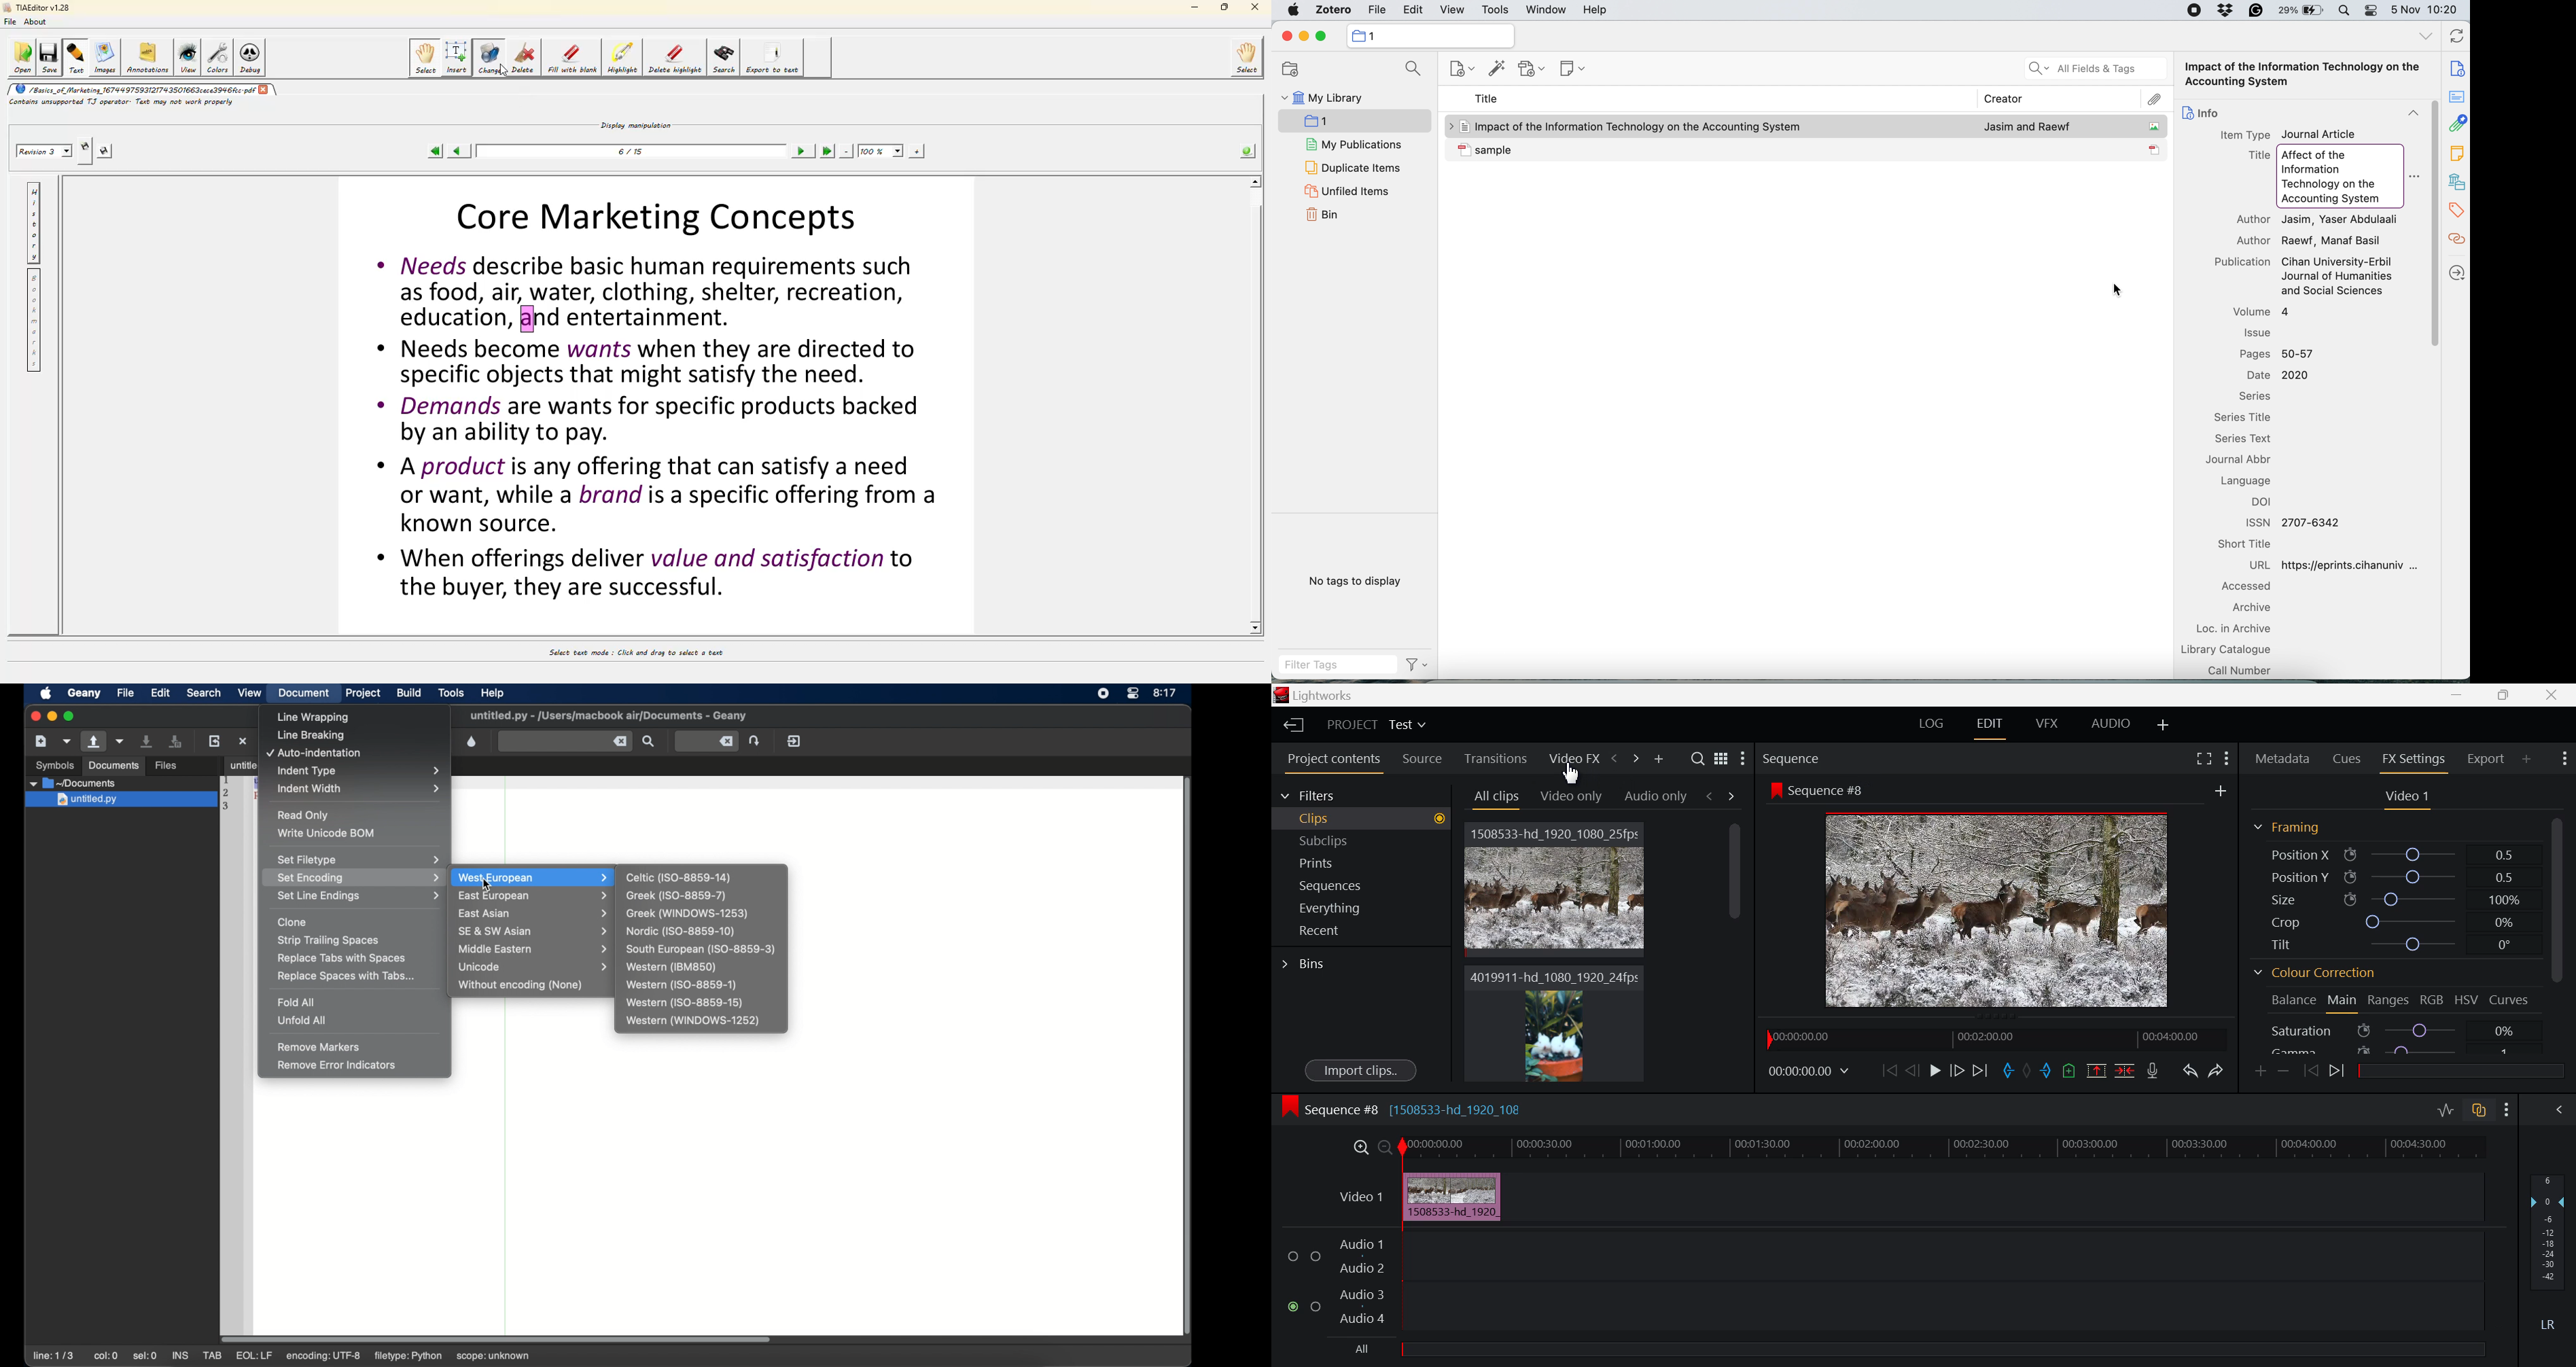 The height and width of the screenshot is (1372, 2576). What do you see at coordinates (1743, 757) in the screenshot?
I see `Show Settings` at bounding box center [1743, 757].